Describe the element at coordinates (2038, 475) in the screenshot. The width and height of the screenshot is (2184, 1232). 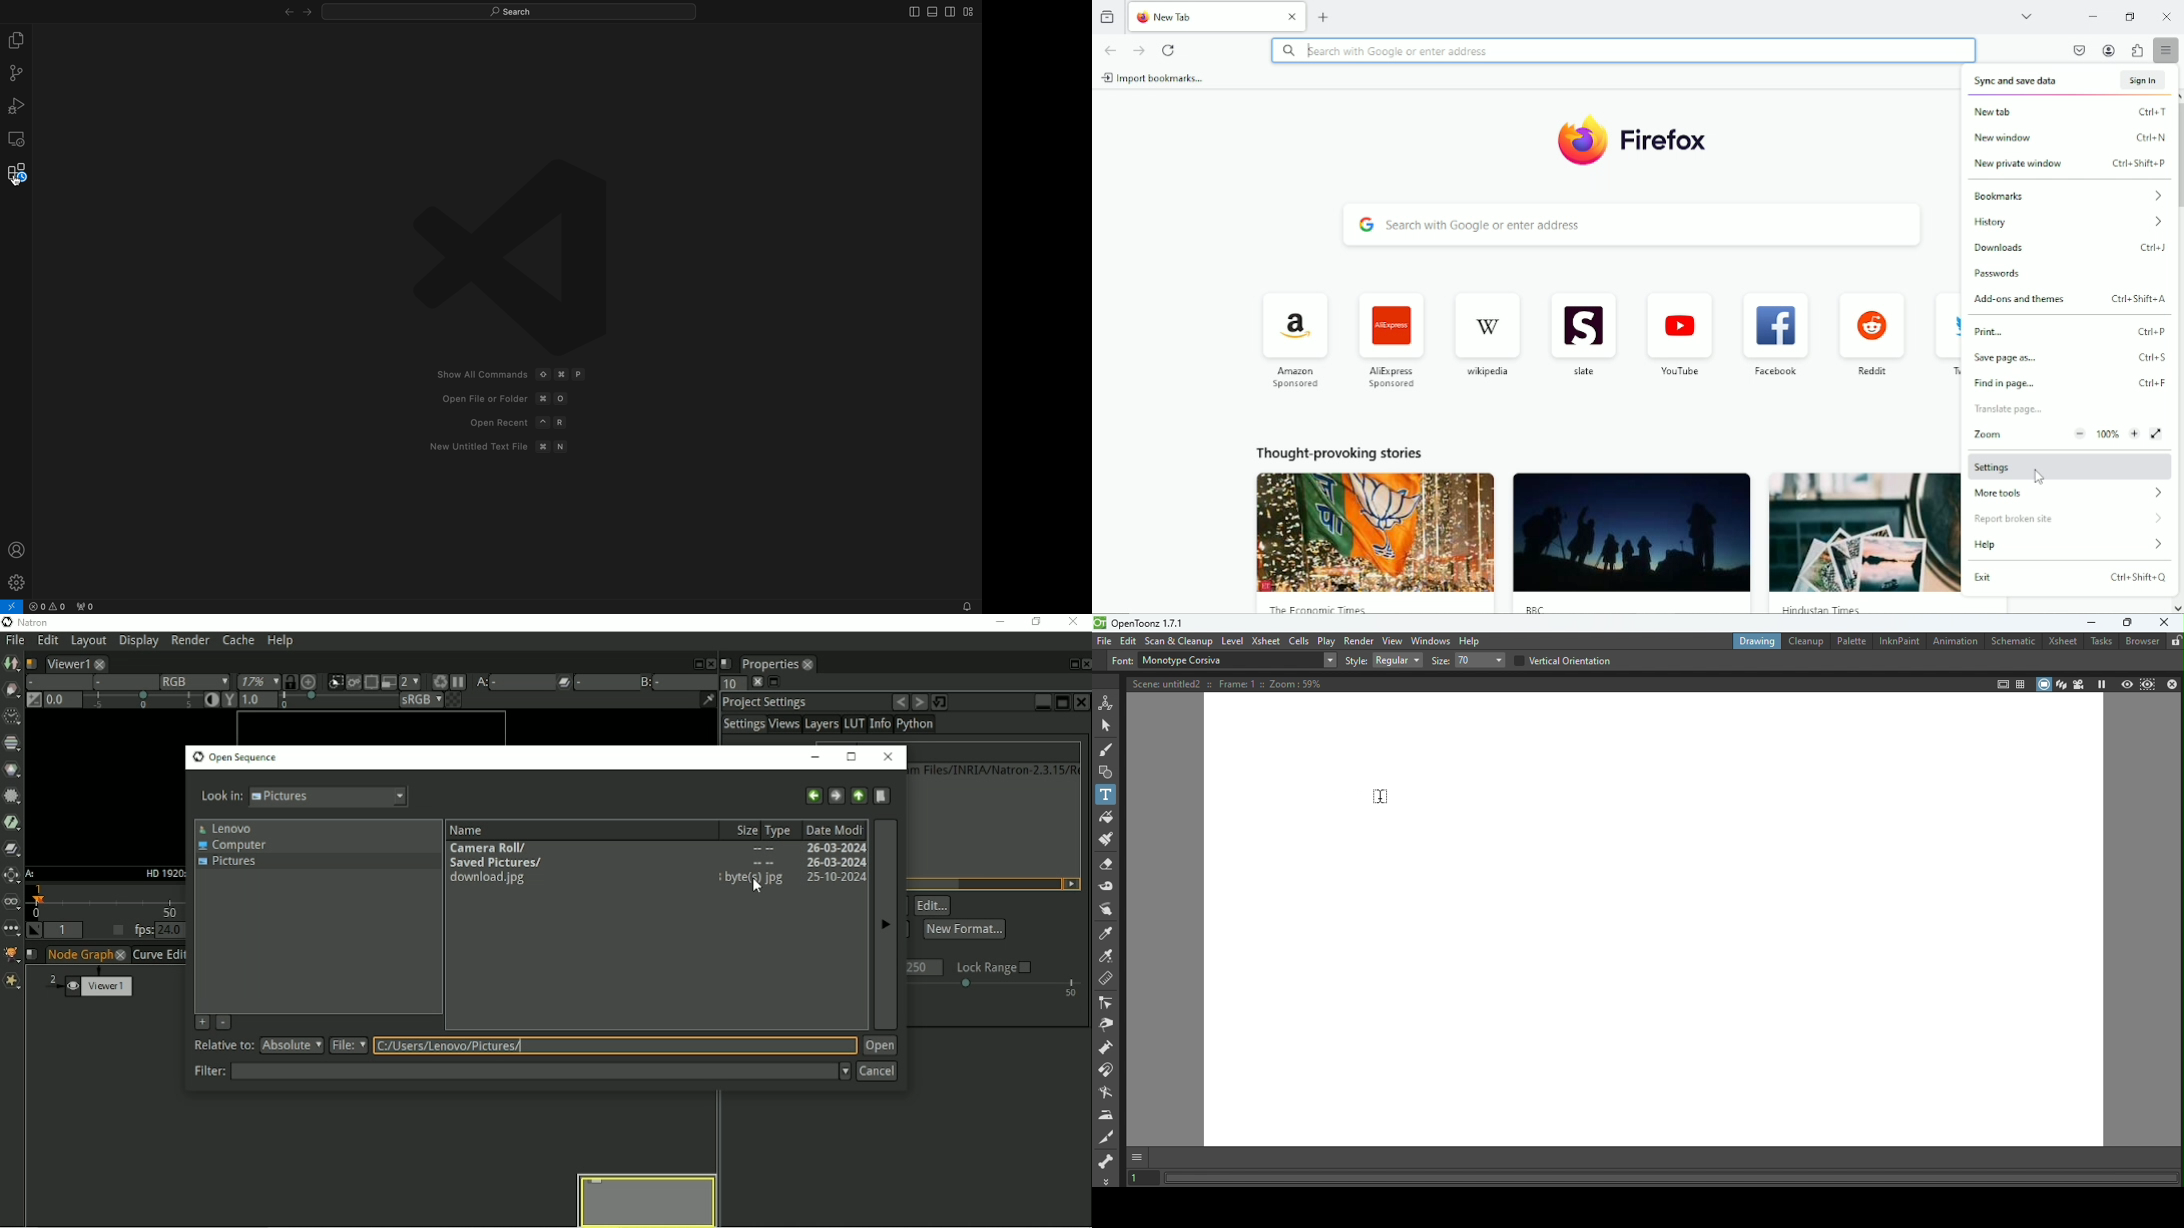
I see `Cursor Position` at that location.